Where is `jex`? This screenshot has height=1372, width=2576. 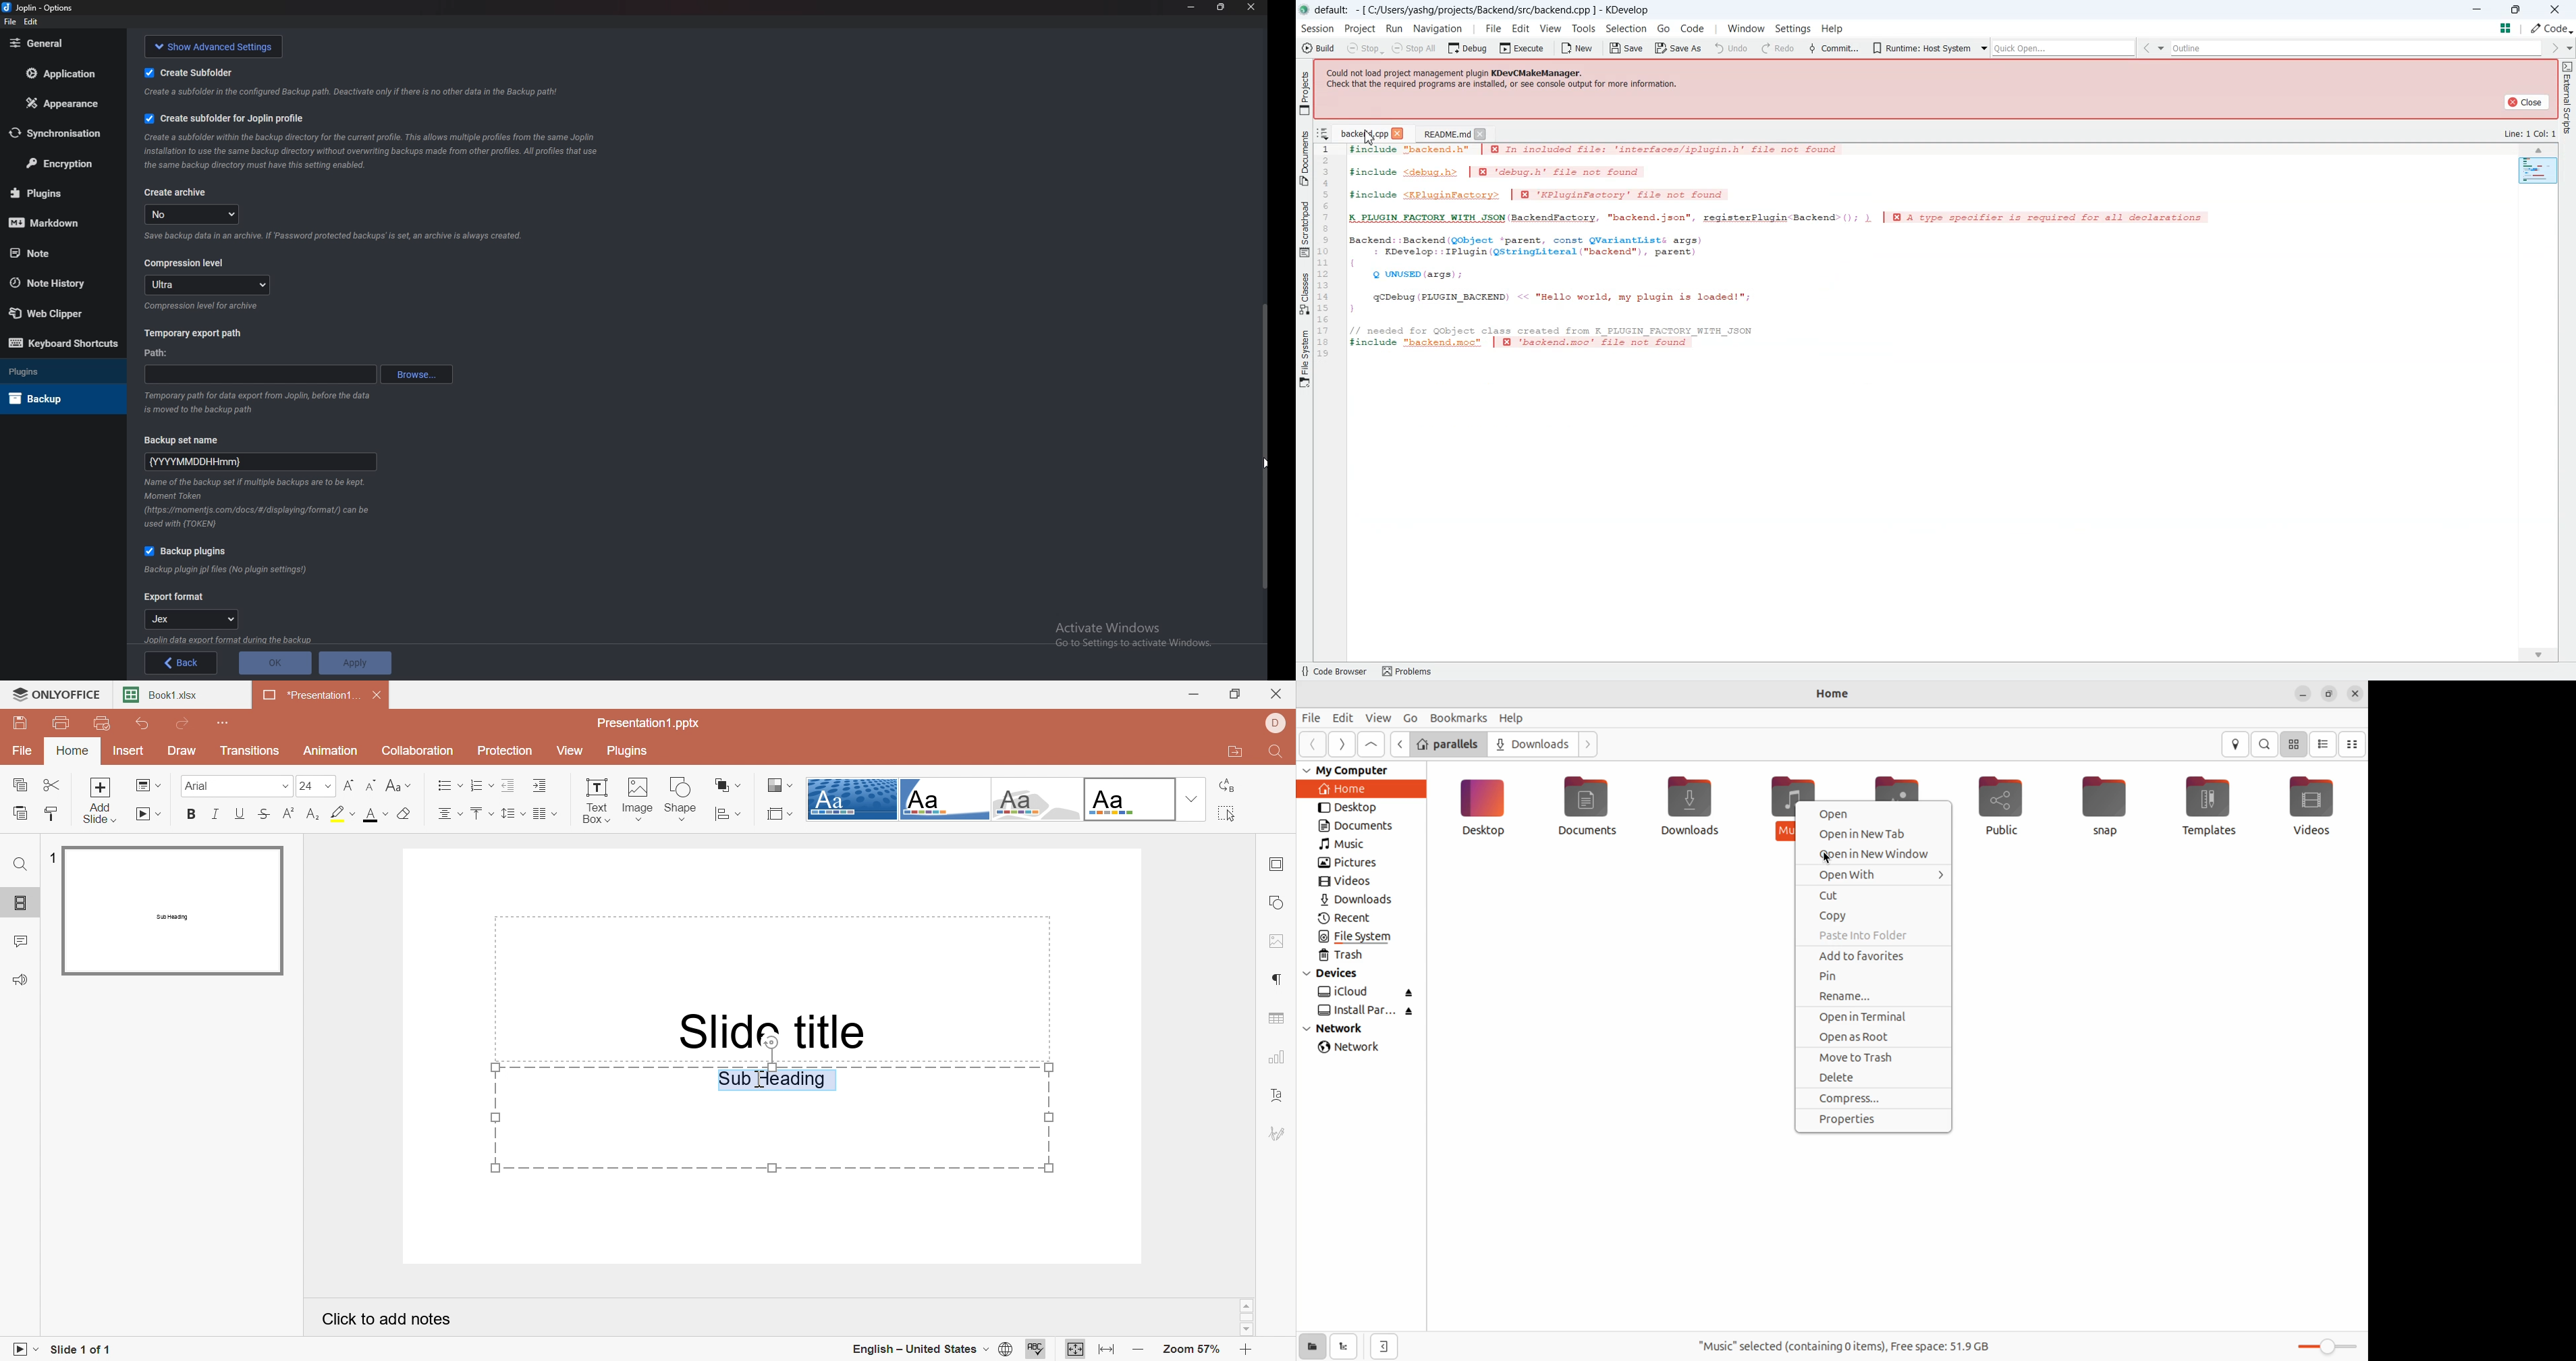 jex is located at coordinates (193, 620).